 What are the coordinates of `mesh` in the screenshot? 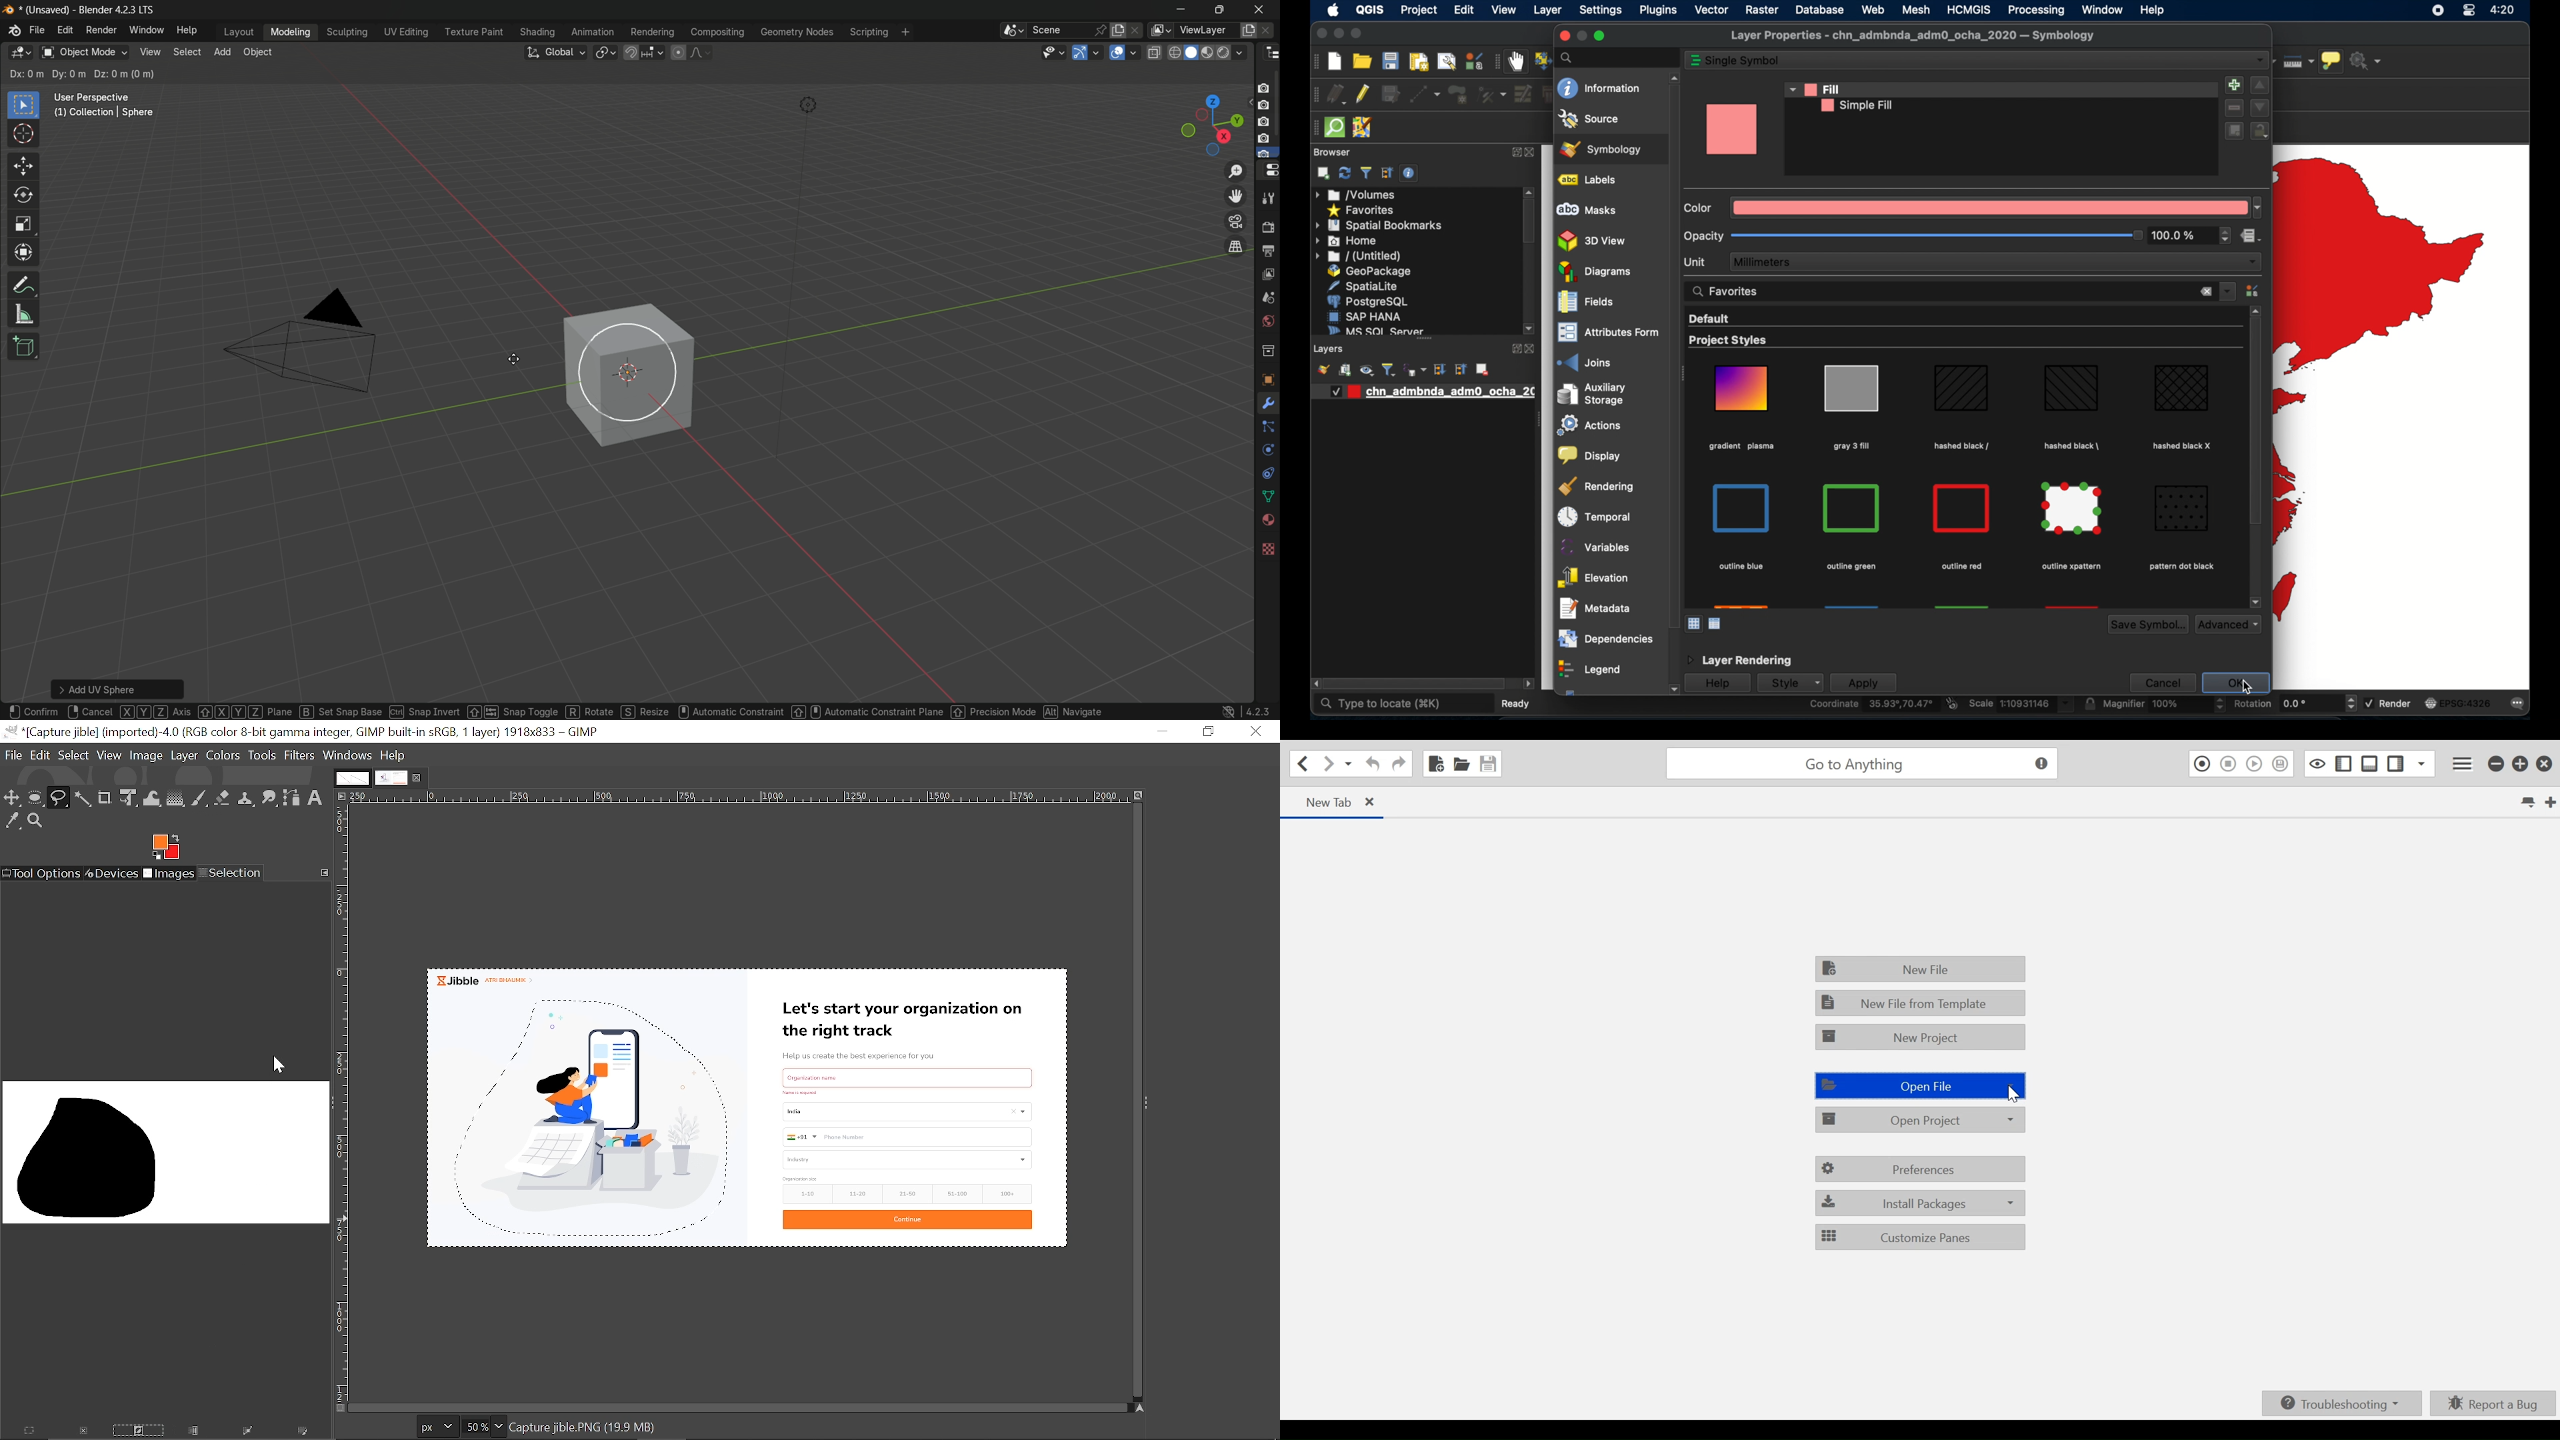 It's located at (1916, 9).